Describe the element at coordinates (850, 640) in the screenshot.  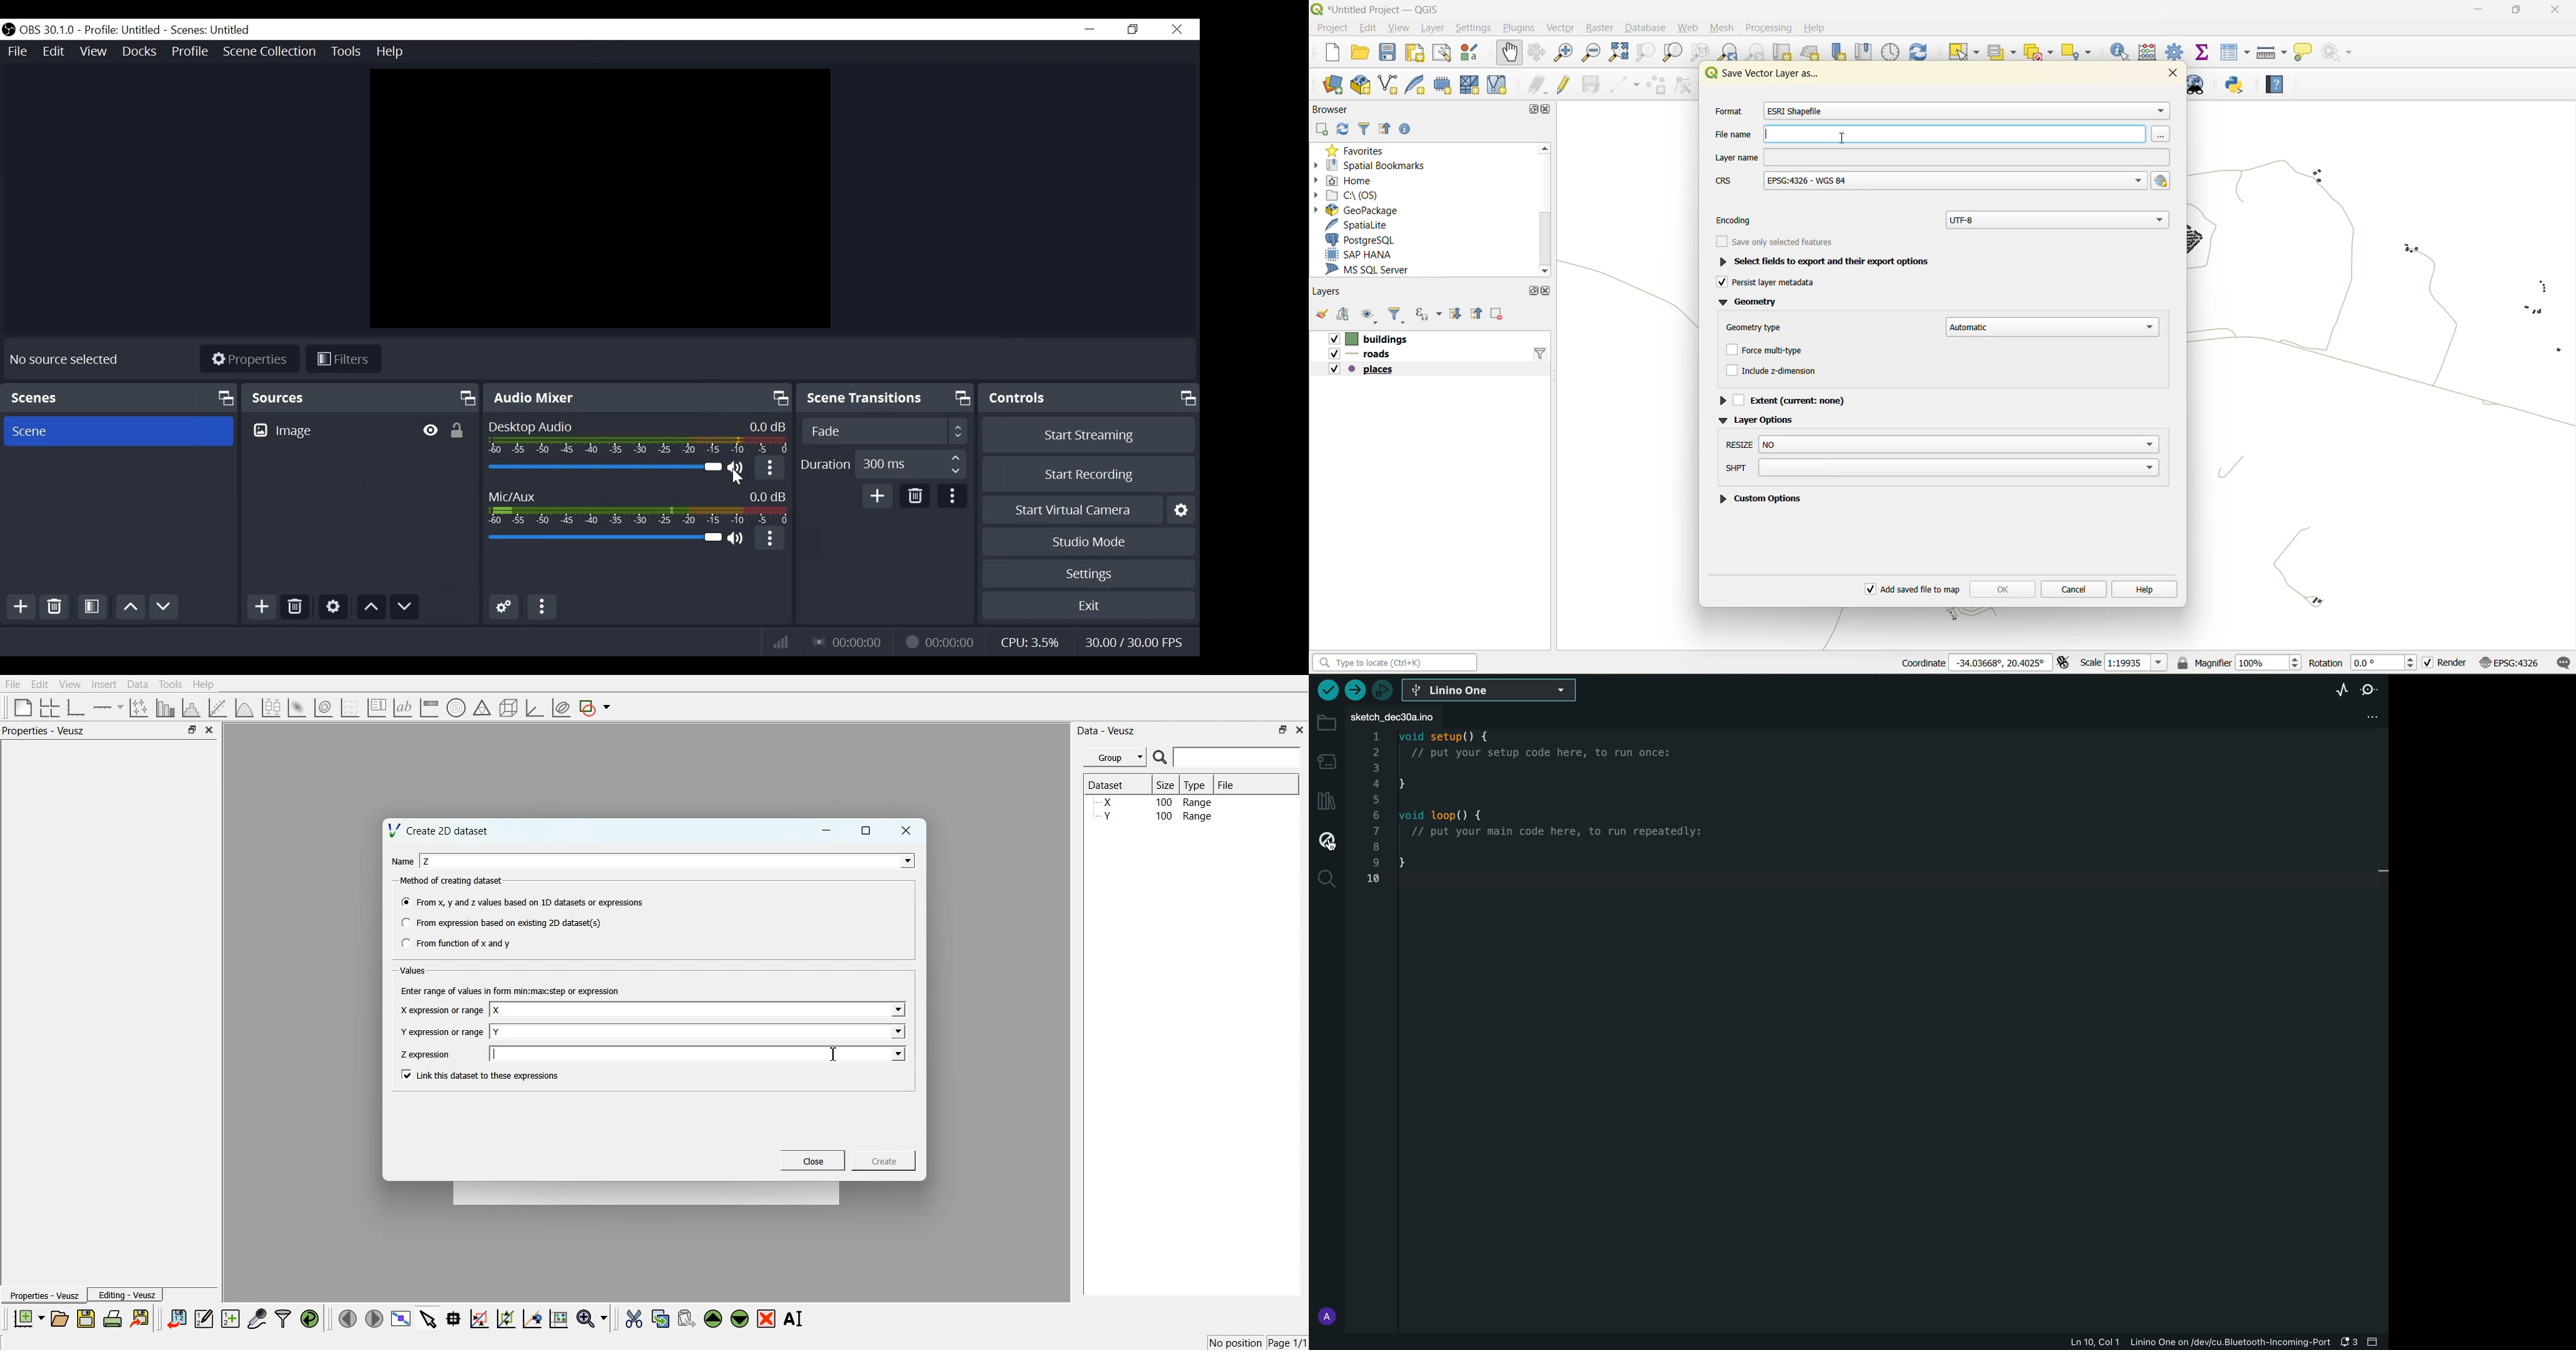
I see `Live Status` at that location.